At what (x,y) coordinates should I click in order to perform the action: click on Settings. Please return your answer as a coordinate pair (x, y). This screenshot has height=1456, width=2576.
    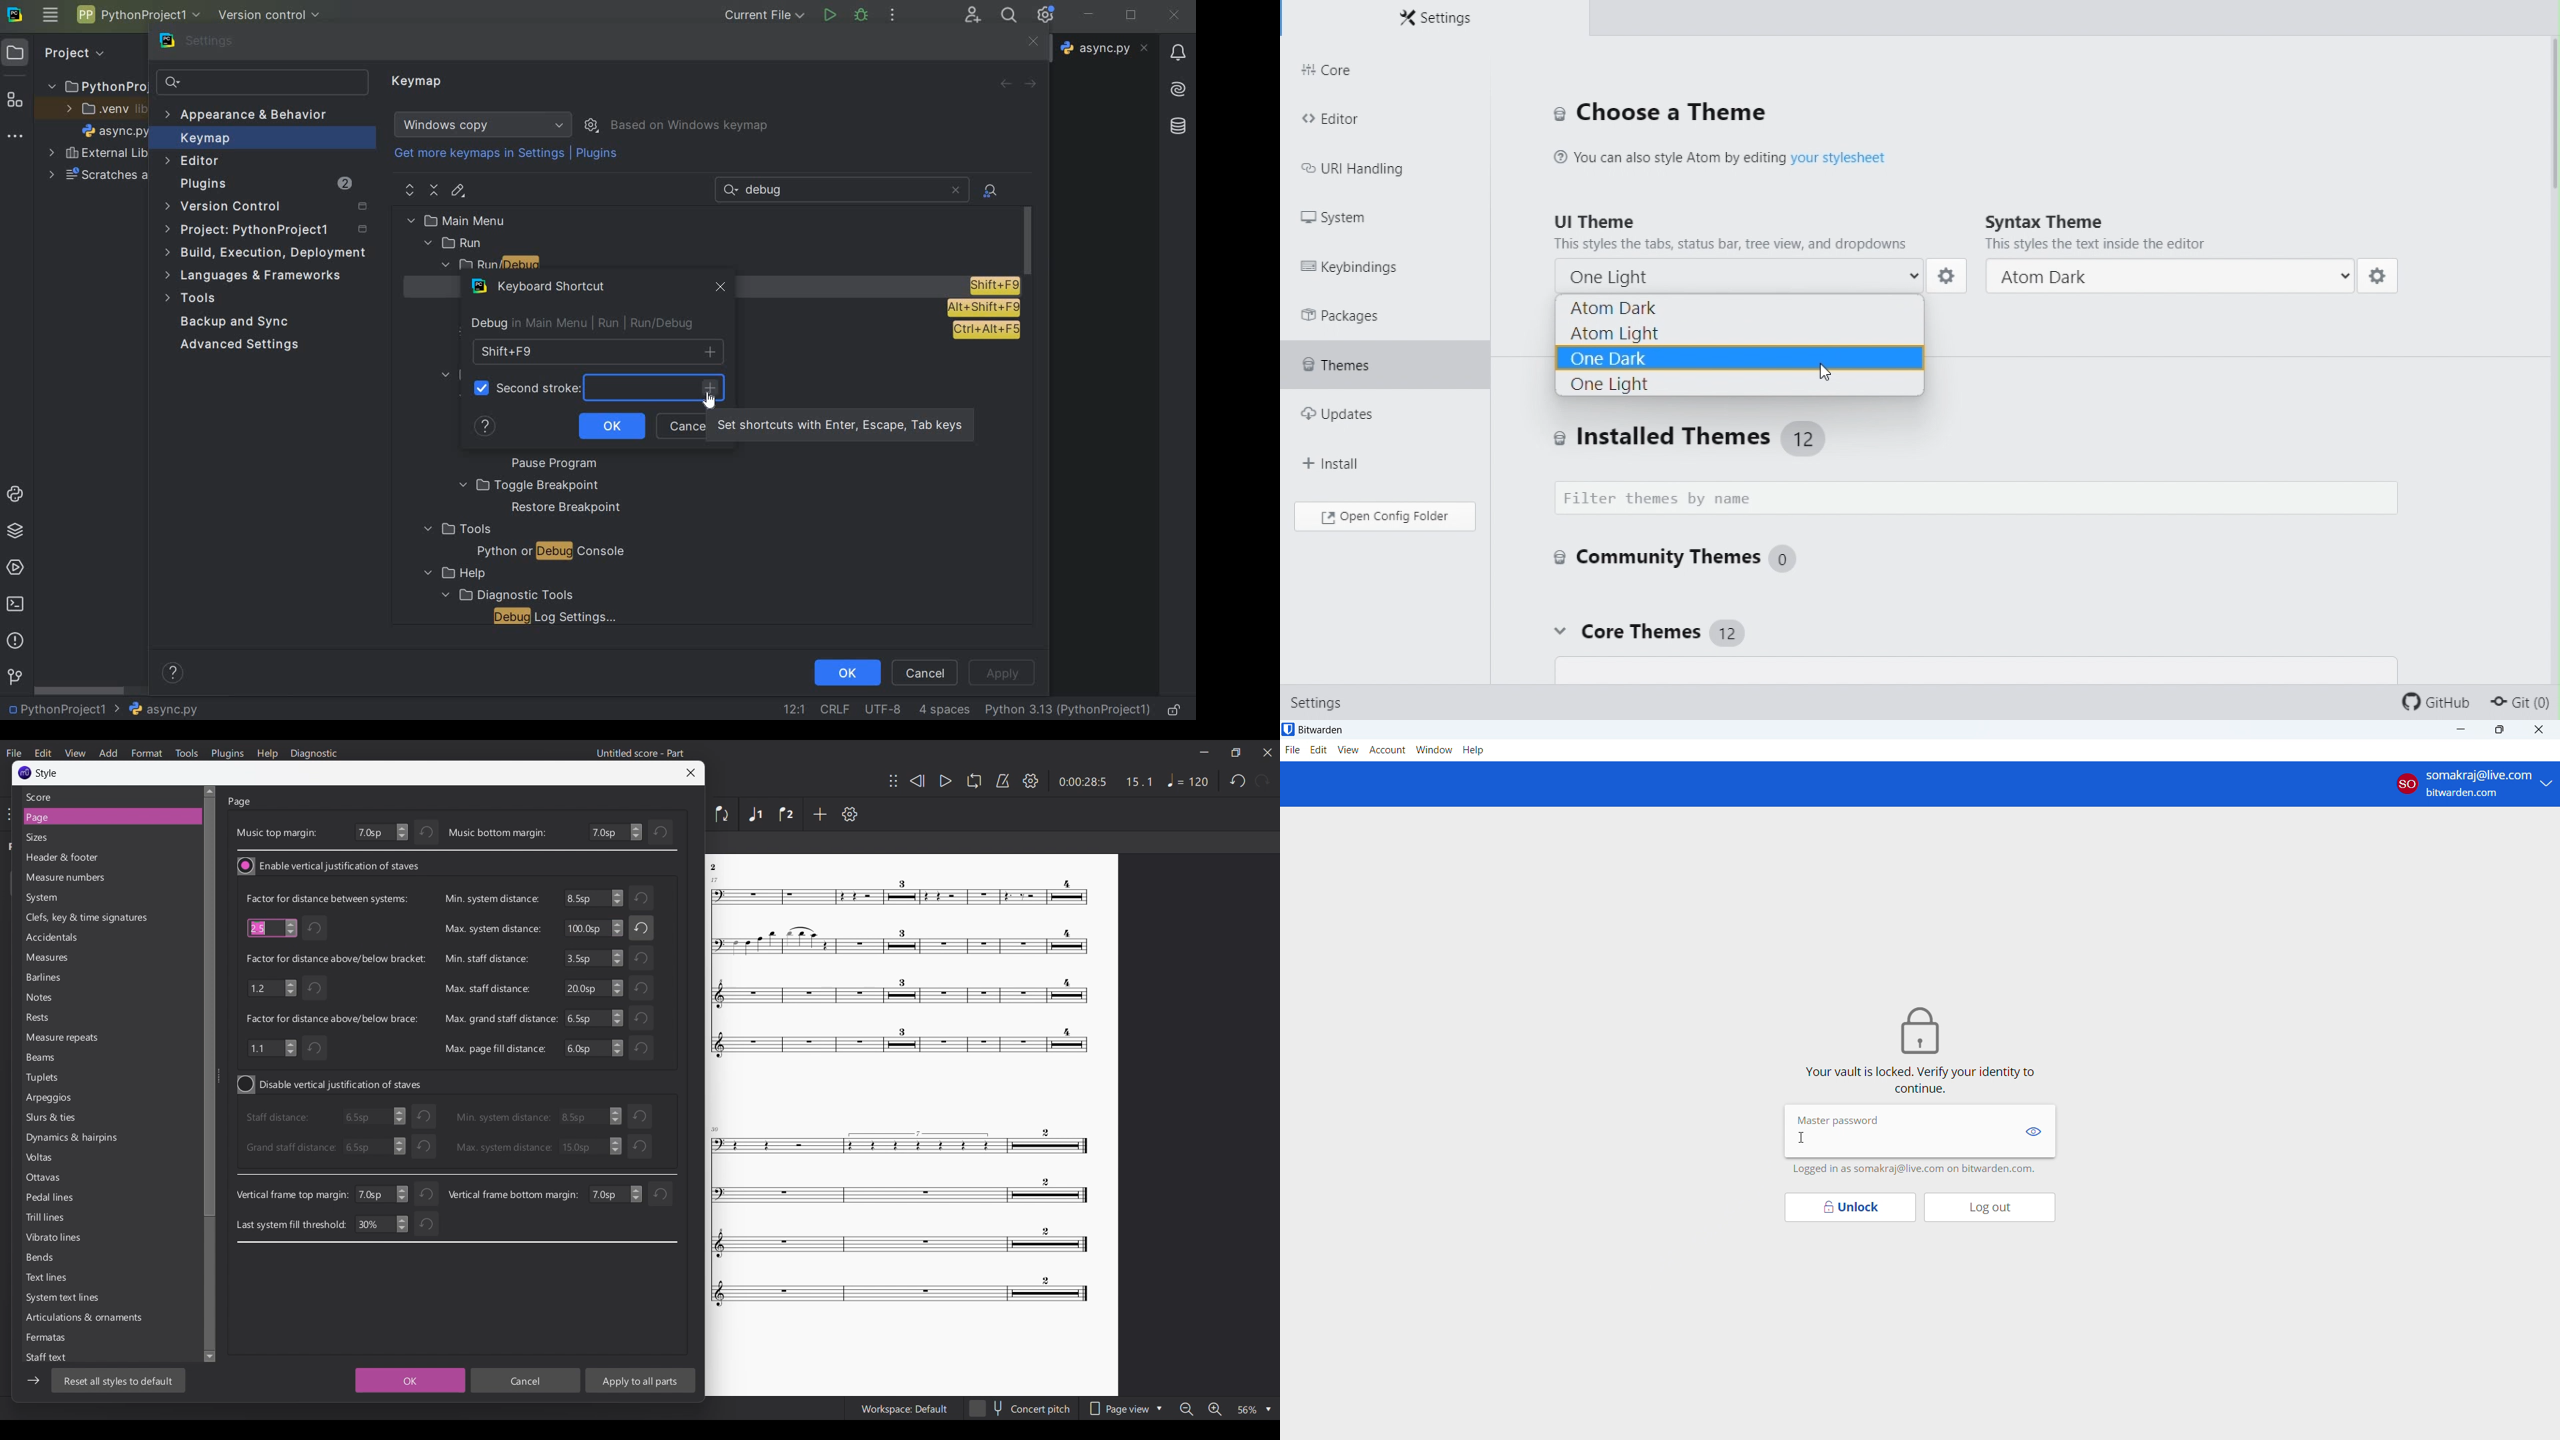
    Looking at the image, I should click on (849, 814).